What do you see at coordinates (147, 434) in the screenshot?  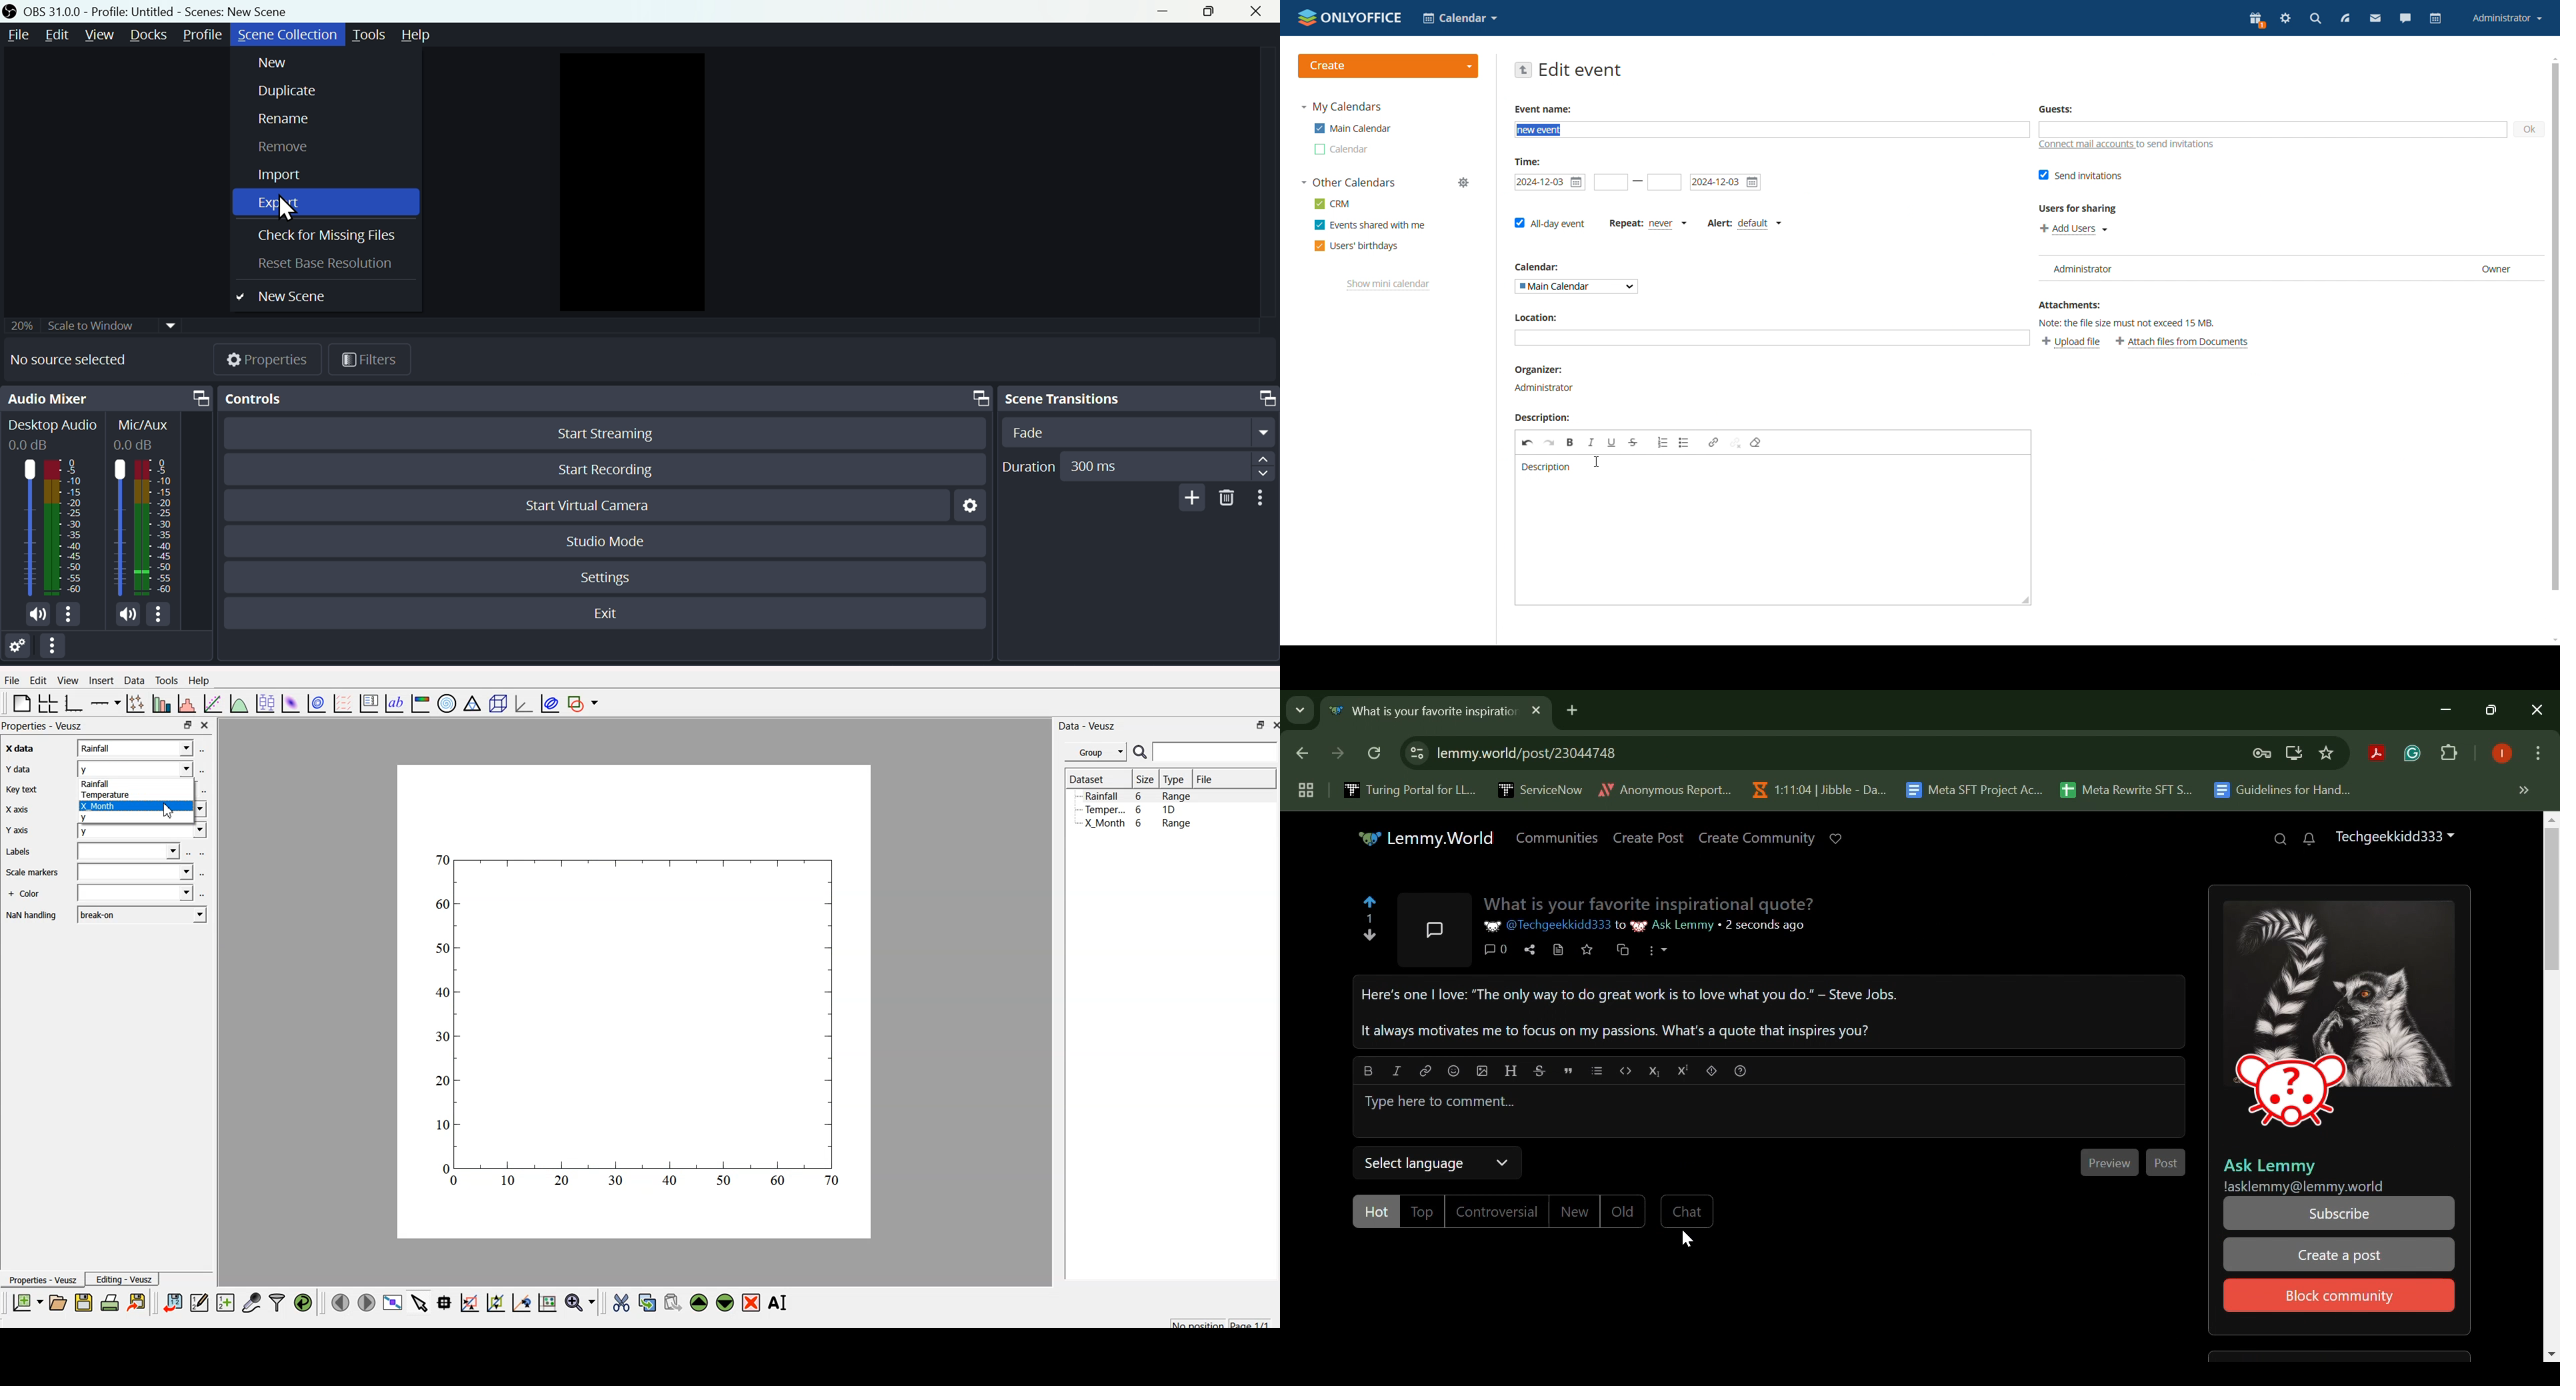 I see `Mic/Aux` at bounding box center [147, 434].